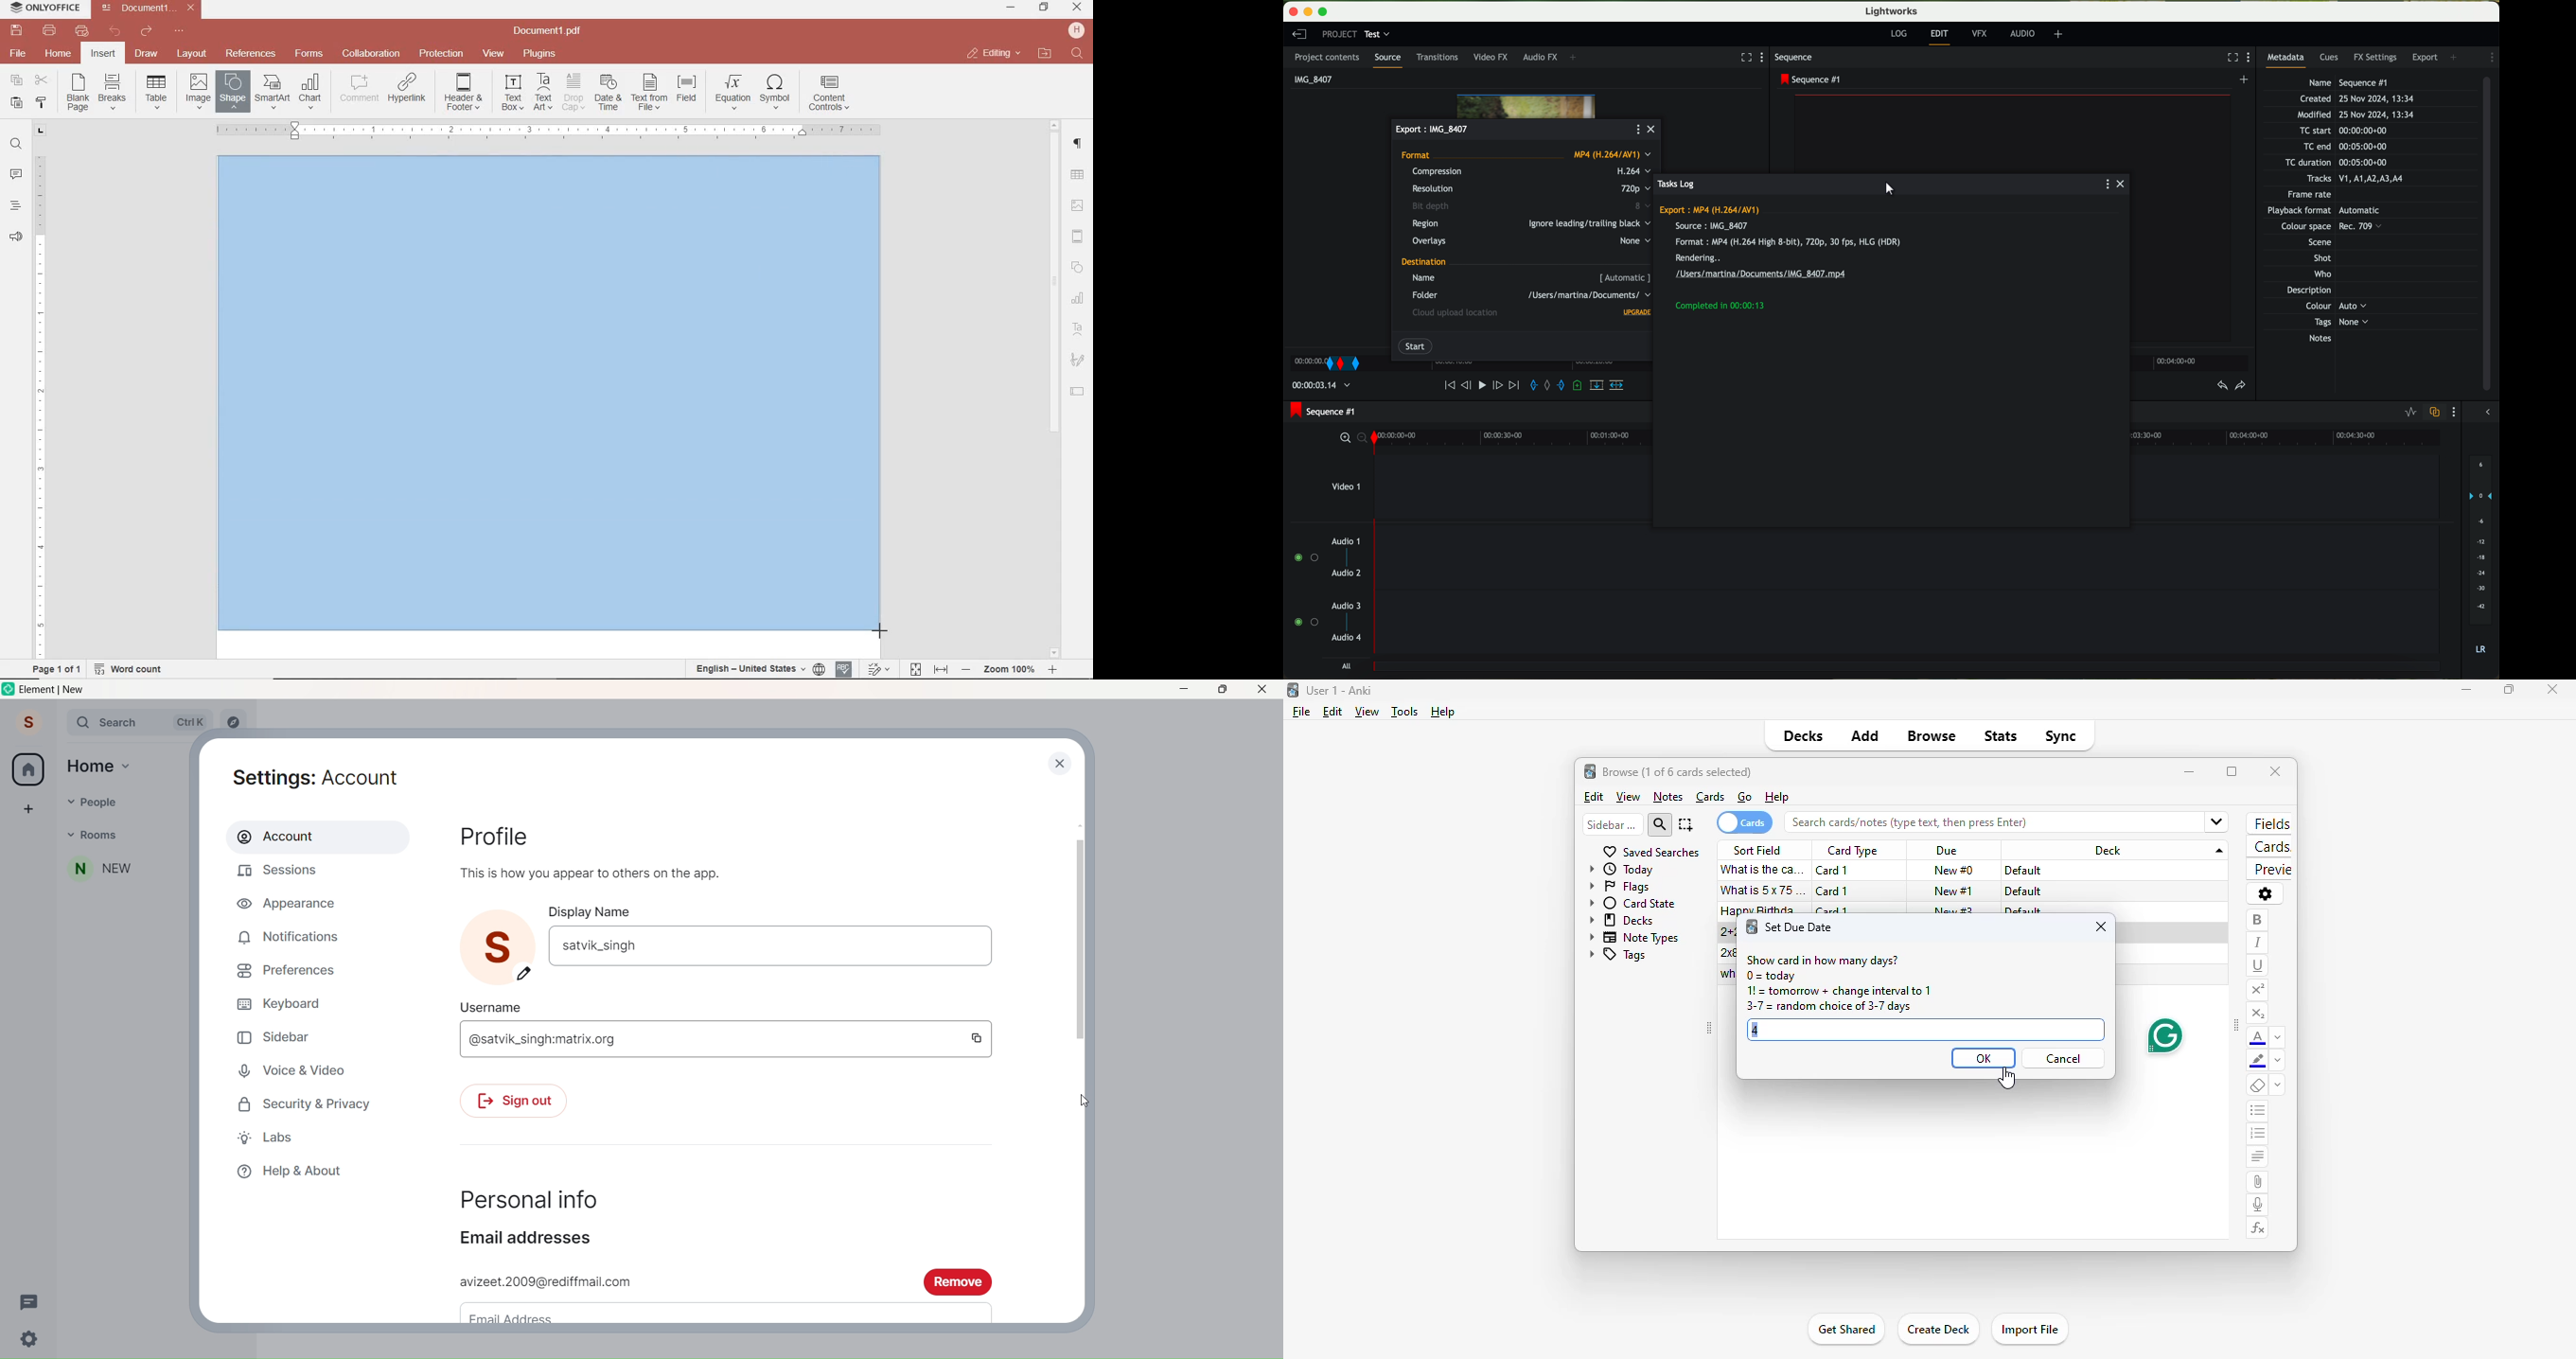  What do you see at coordinates (1085, 1102) in the screenshot?
I see `cursor` at bounding box center [1085, 1102].